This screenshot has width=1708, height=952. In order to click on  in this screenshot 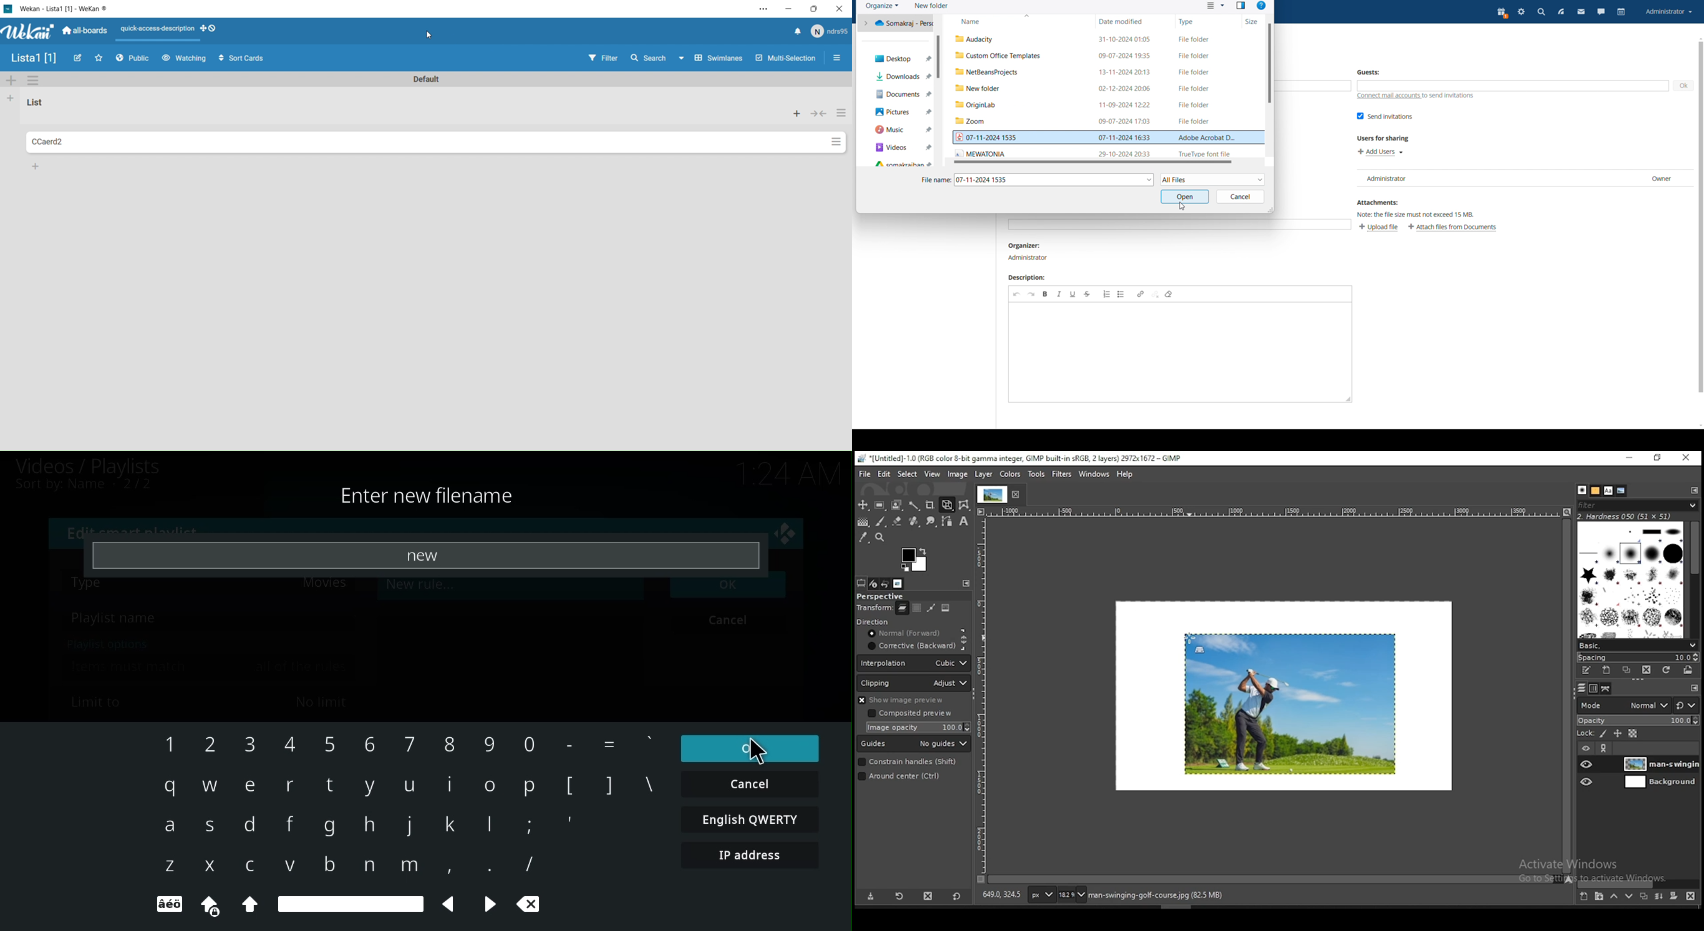, I will do `click(1241, 199)`.